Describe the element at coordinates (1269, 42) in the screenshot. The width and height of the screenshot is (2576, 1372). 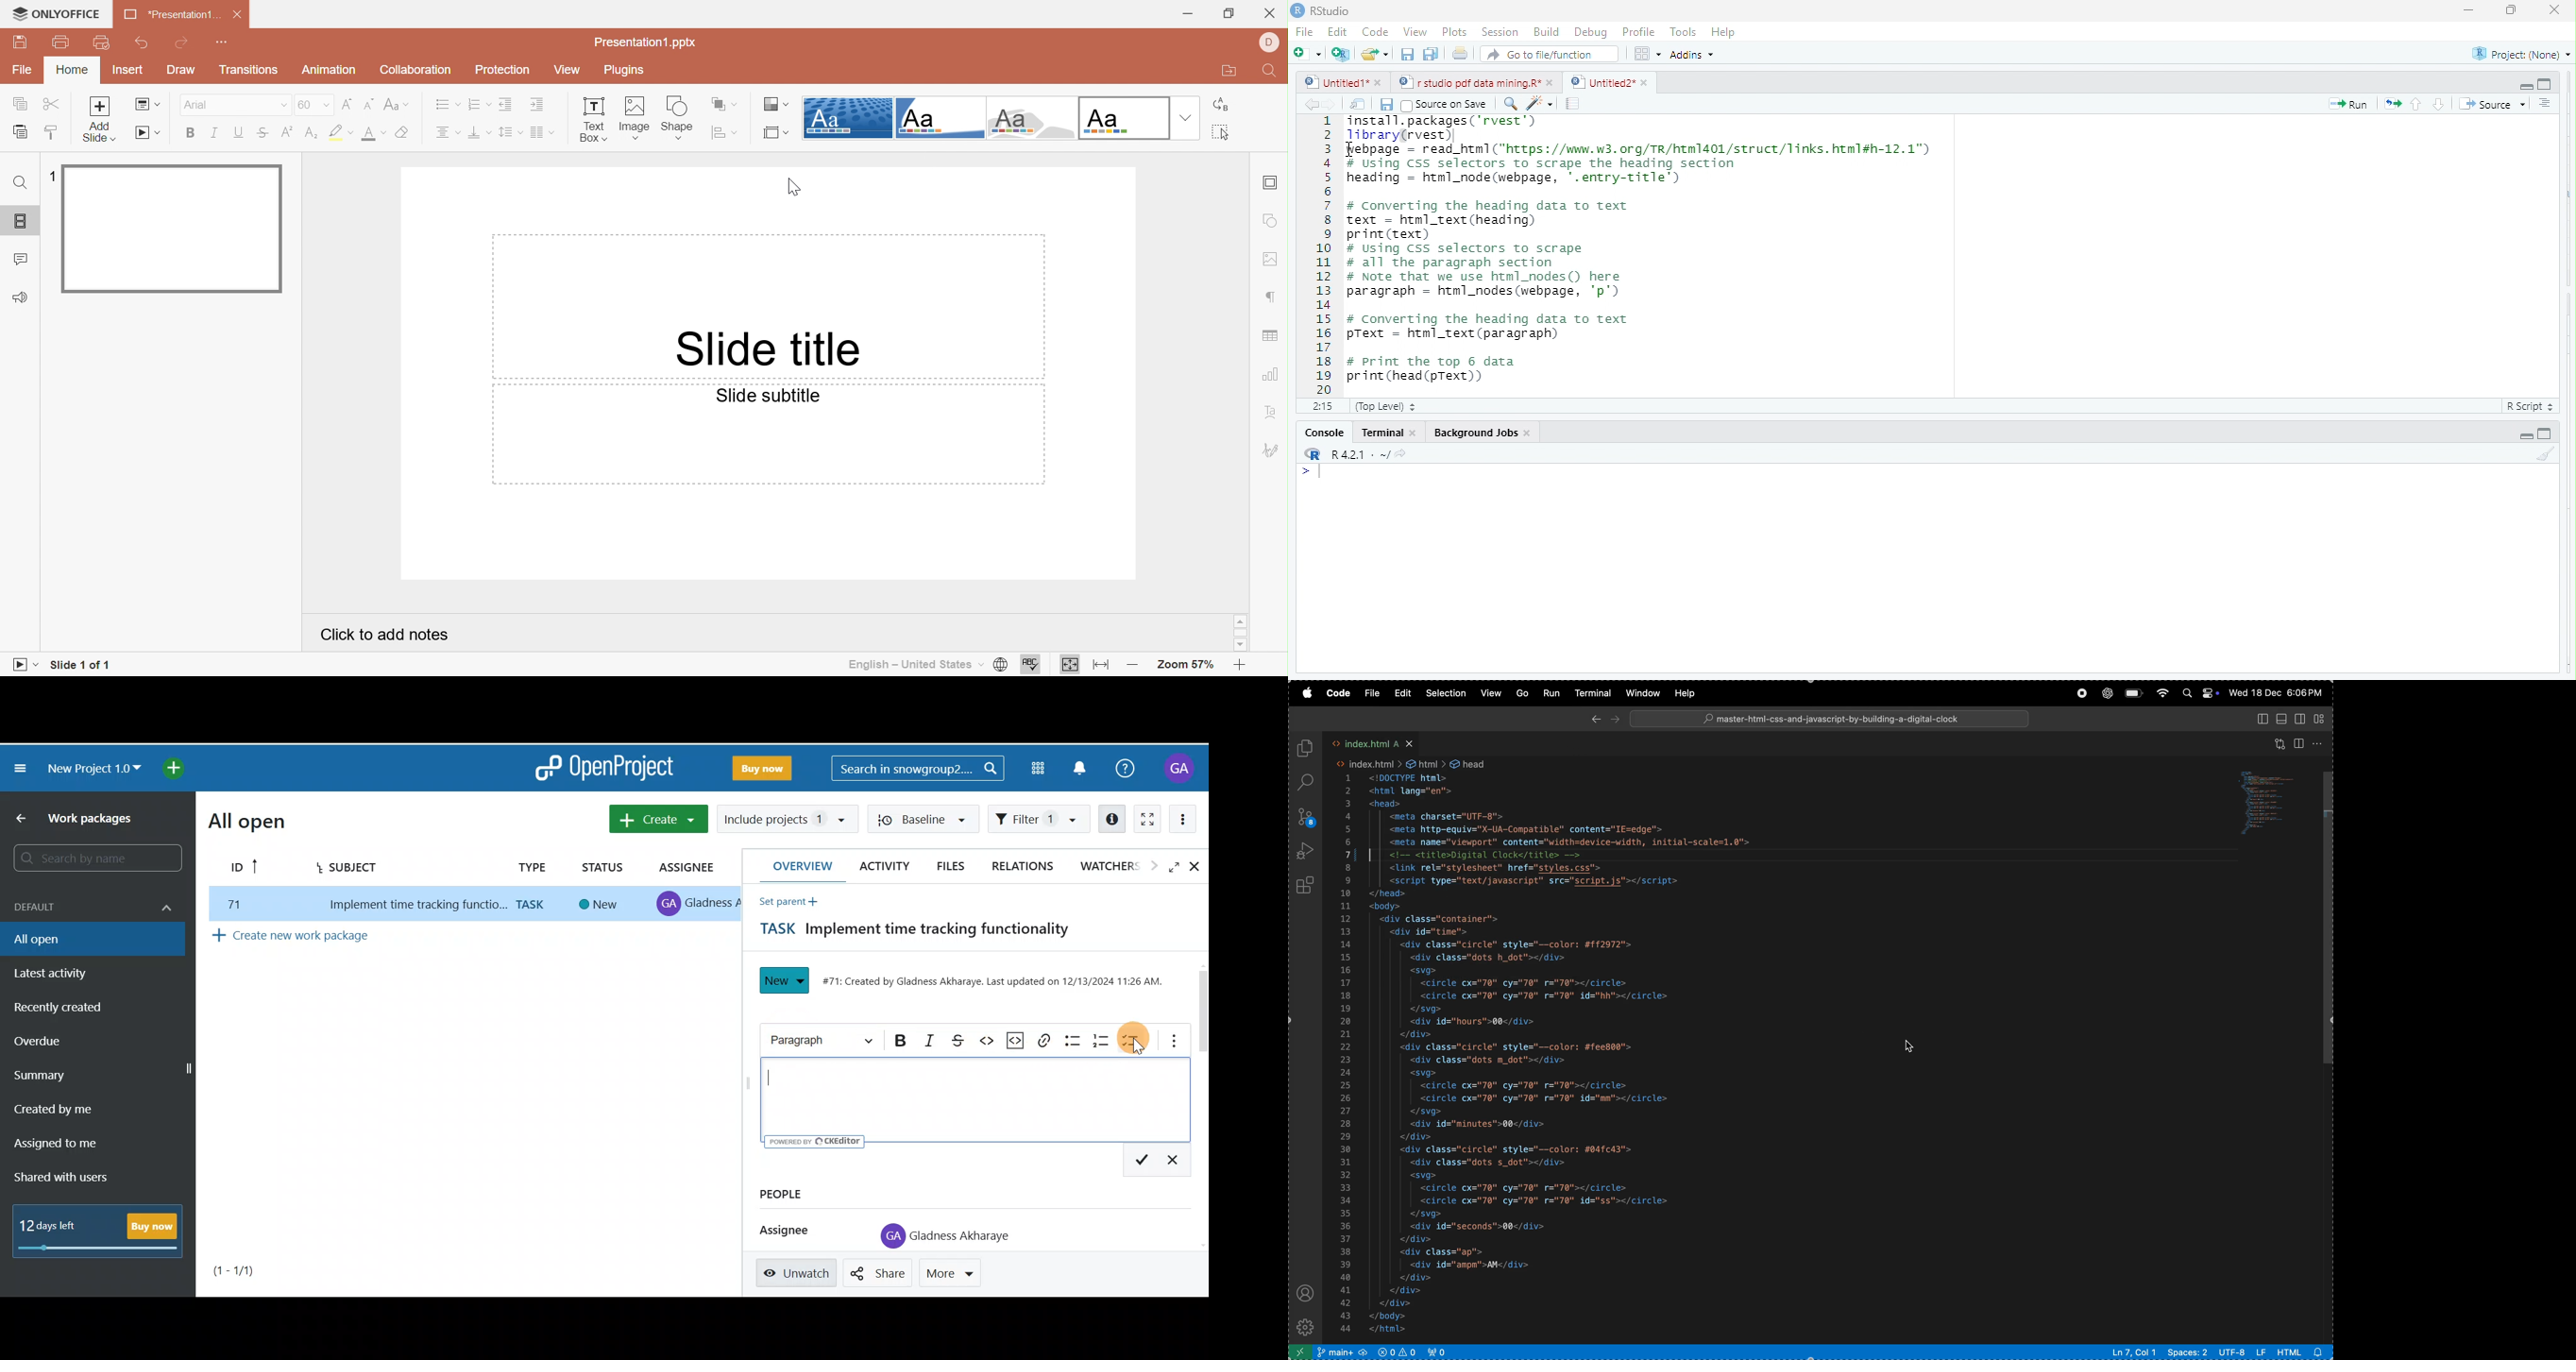
I see `DELL` at that location.